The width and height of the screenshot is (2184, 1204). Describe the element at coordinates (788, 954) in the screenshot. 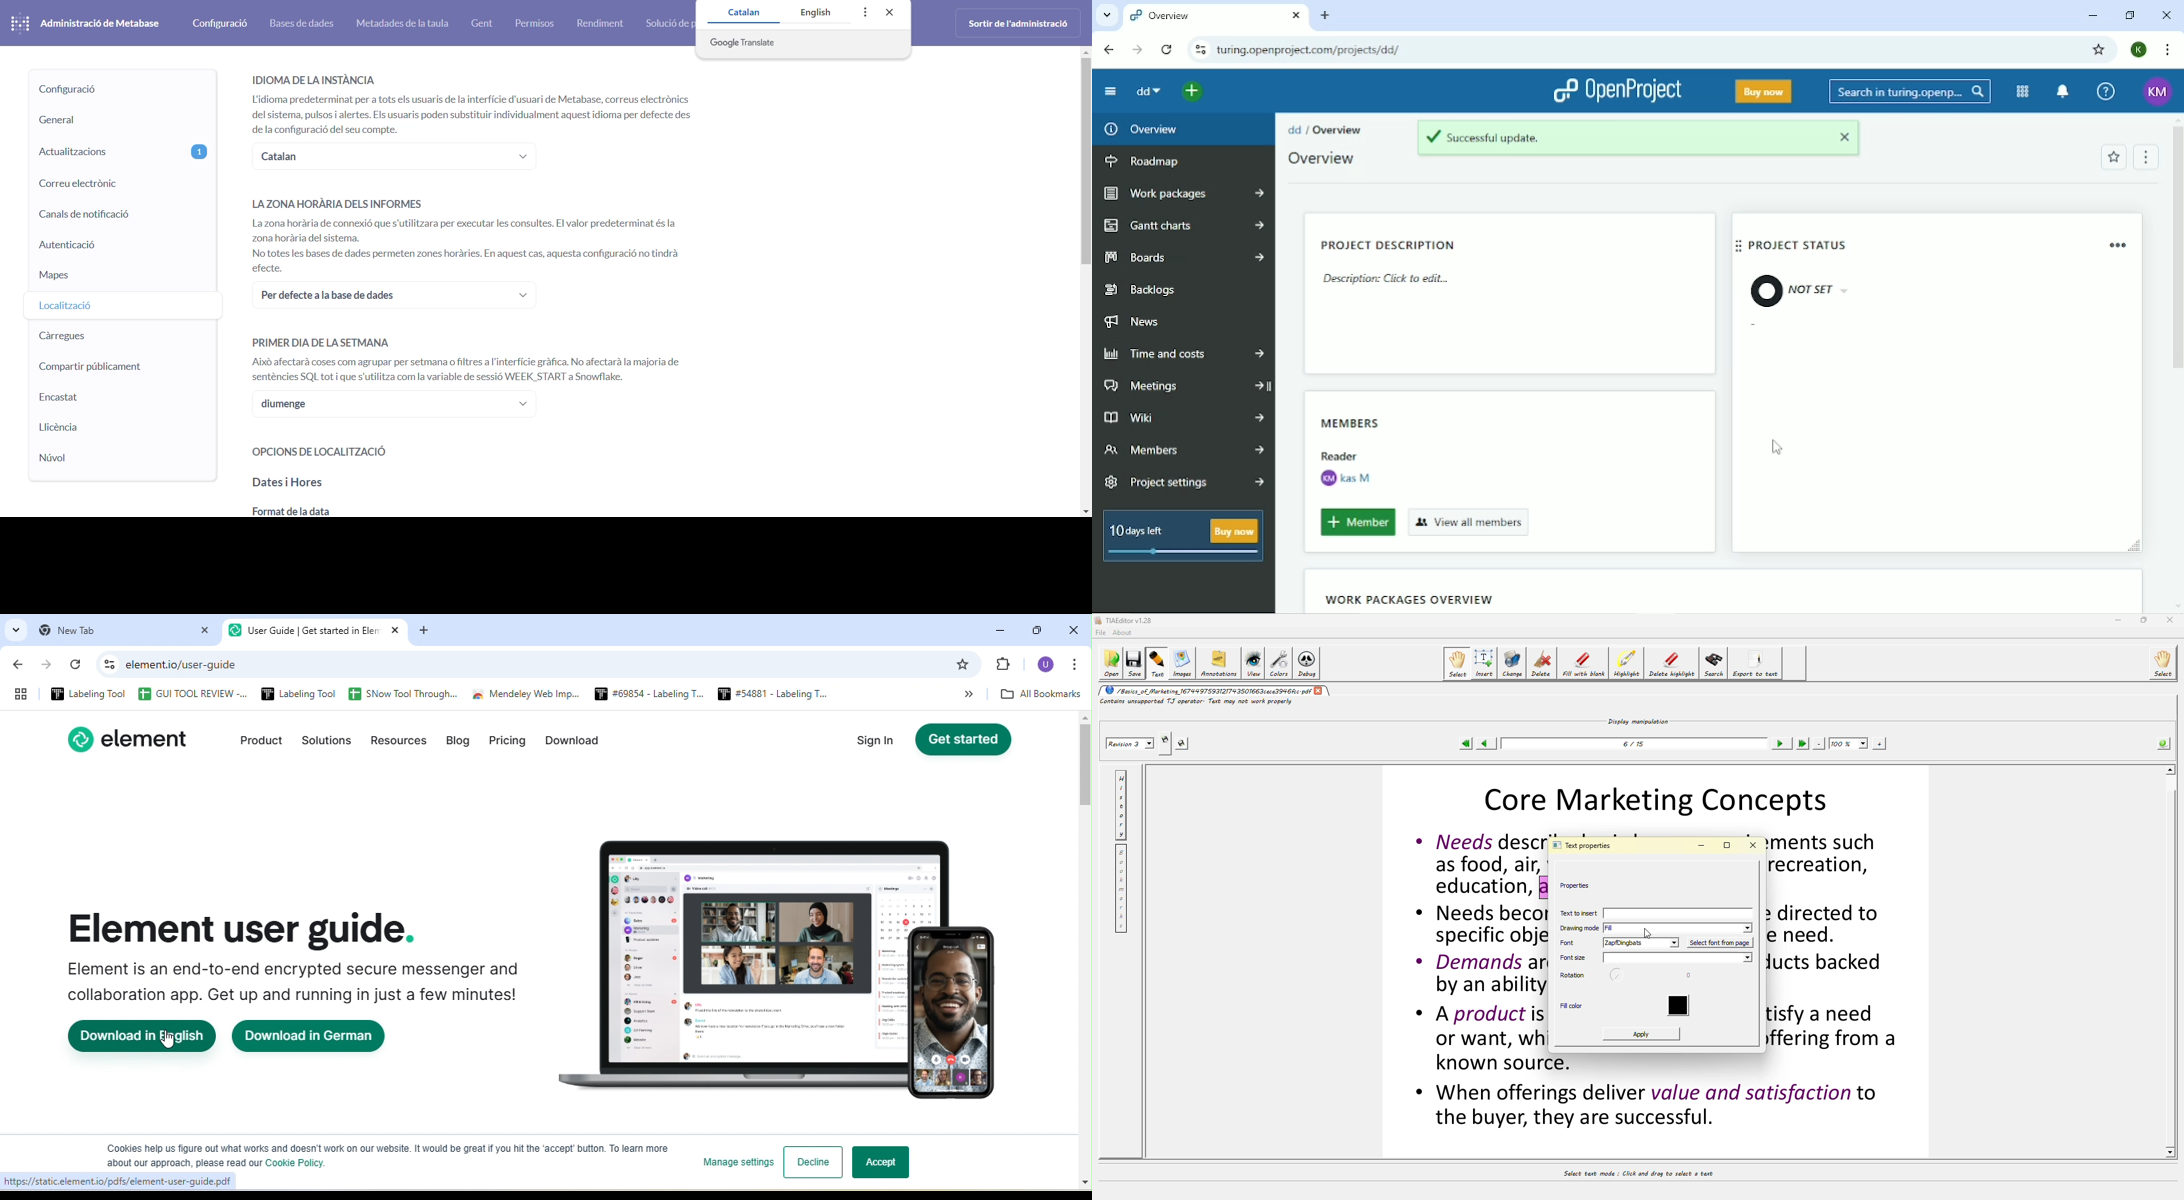

I see `Graphic Image of User Gide` at that location.